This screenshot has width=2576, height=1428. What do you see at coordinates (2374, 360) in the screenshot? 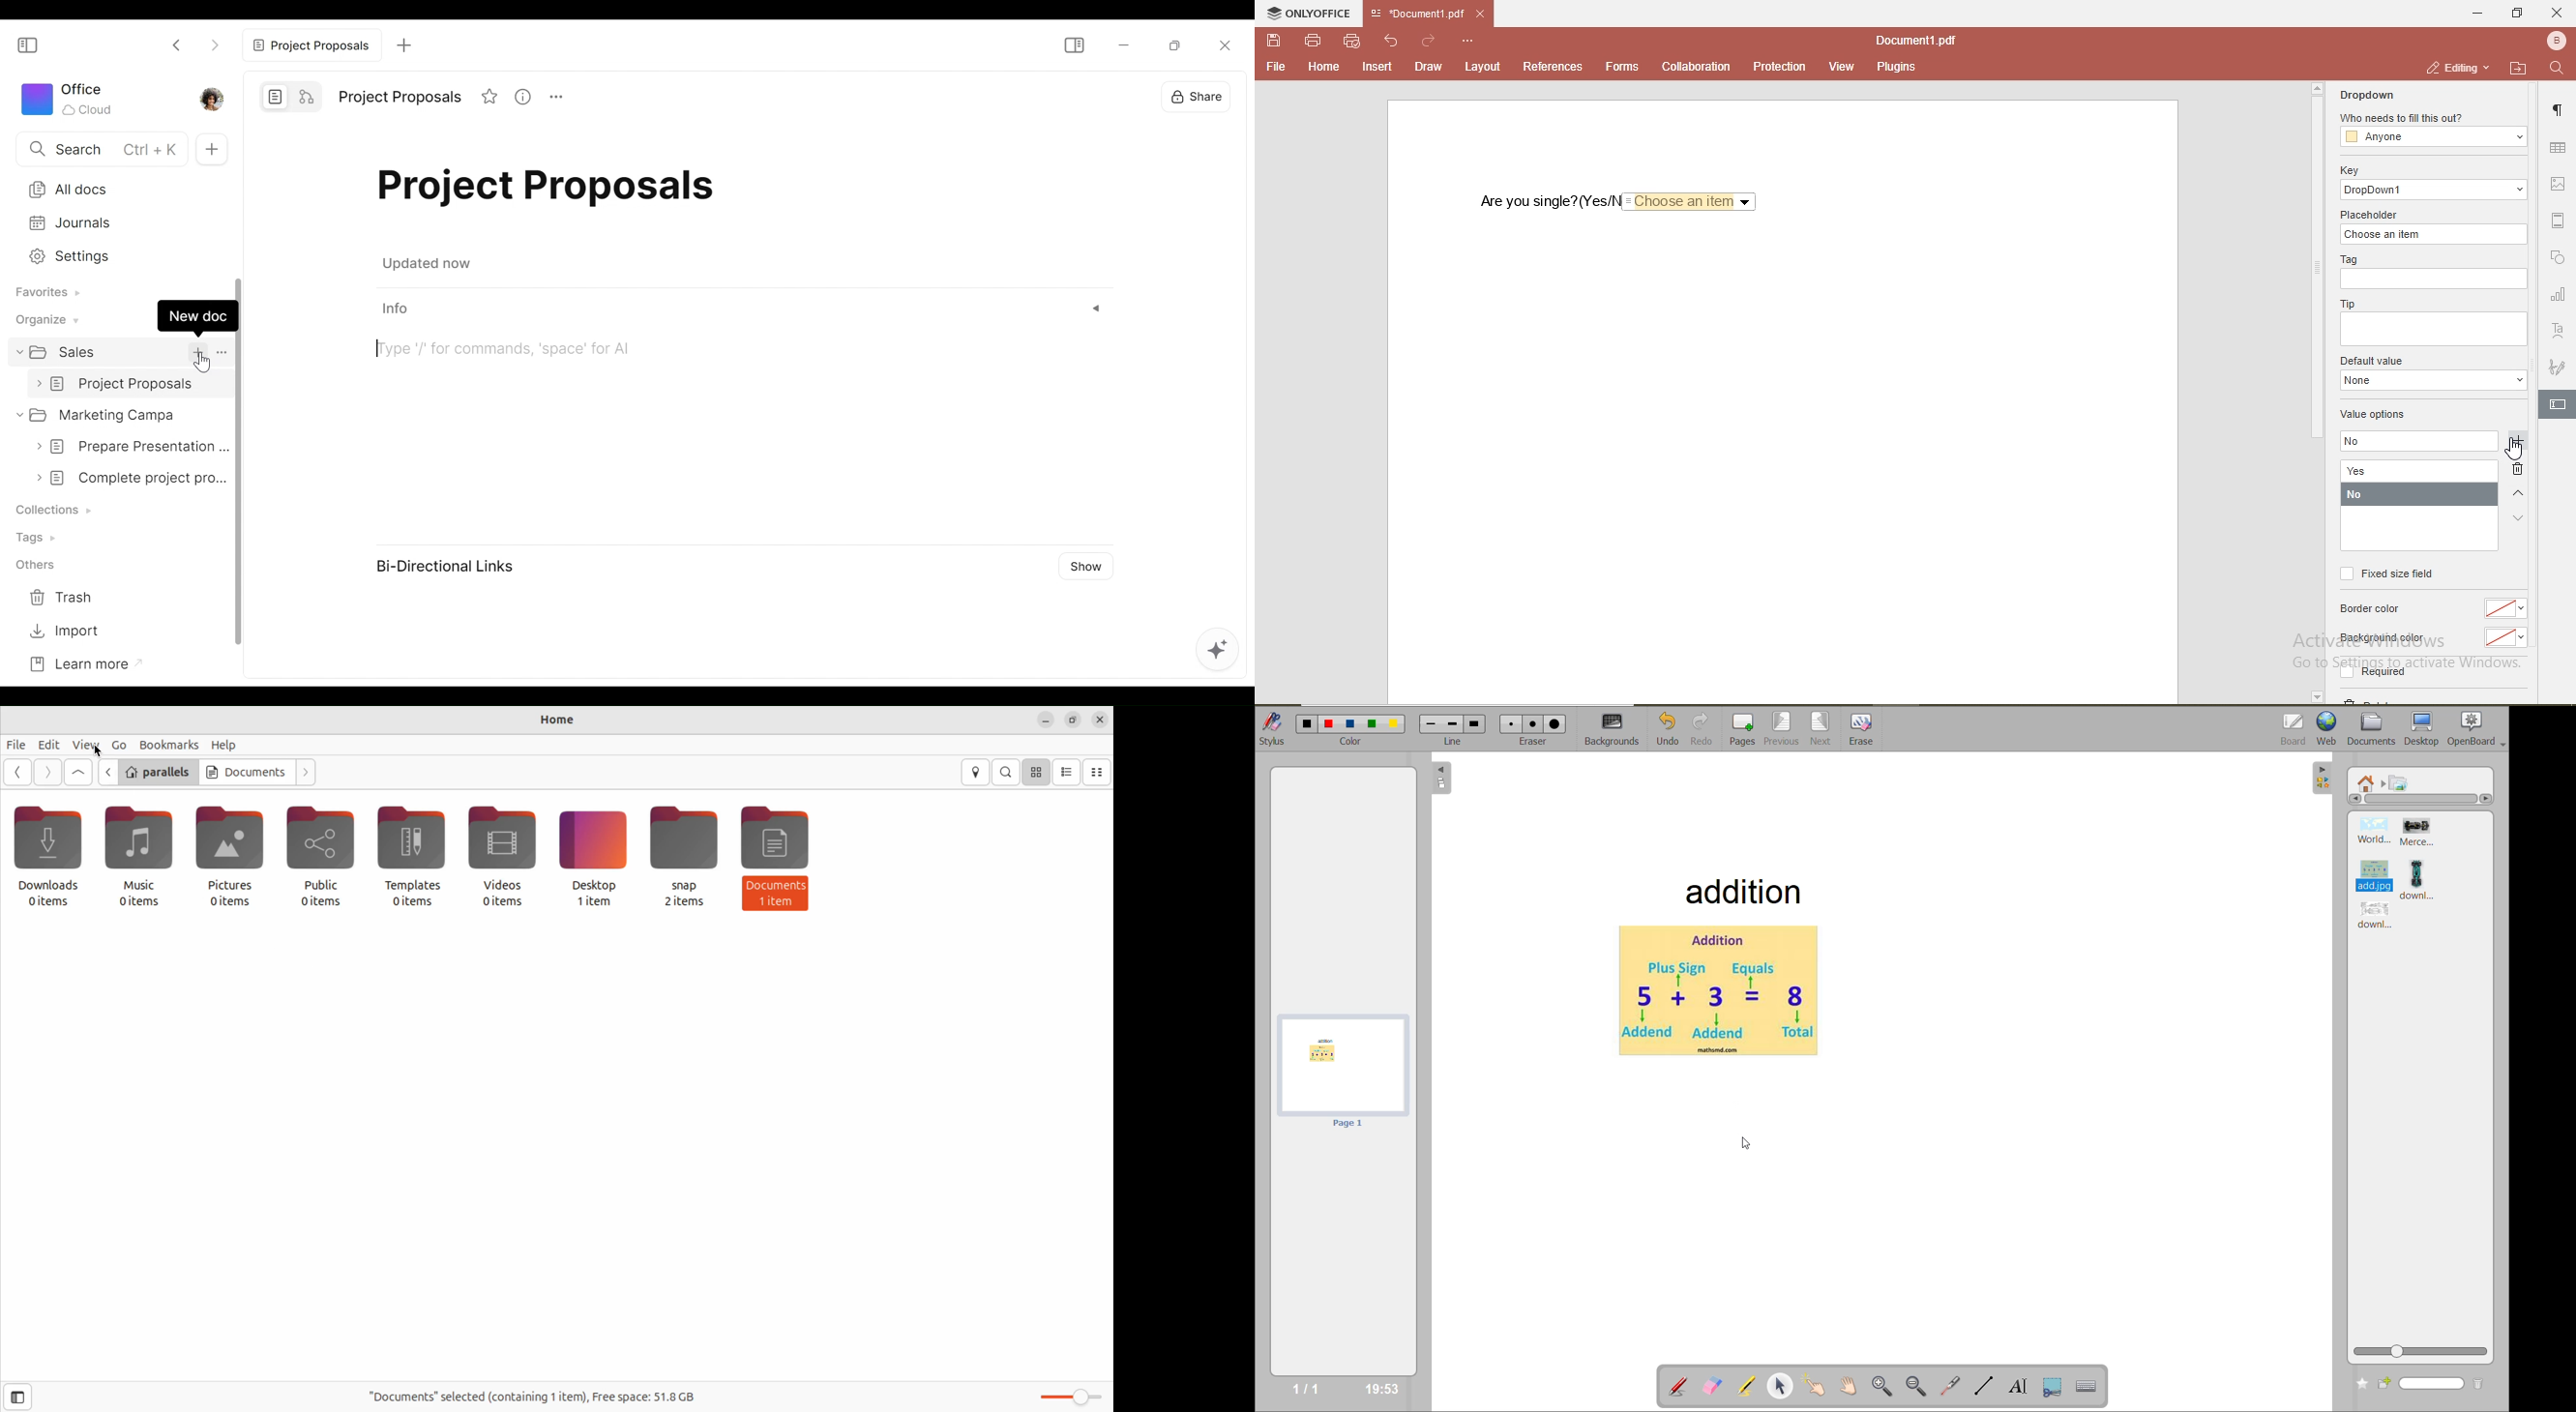
I see `default value` at bounding box center [2374, 360].